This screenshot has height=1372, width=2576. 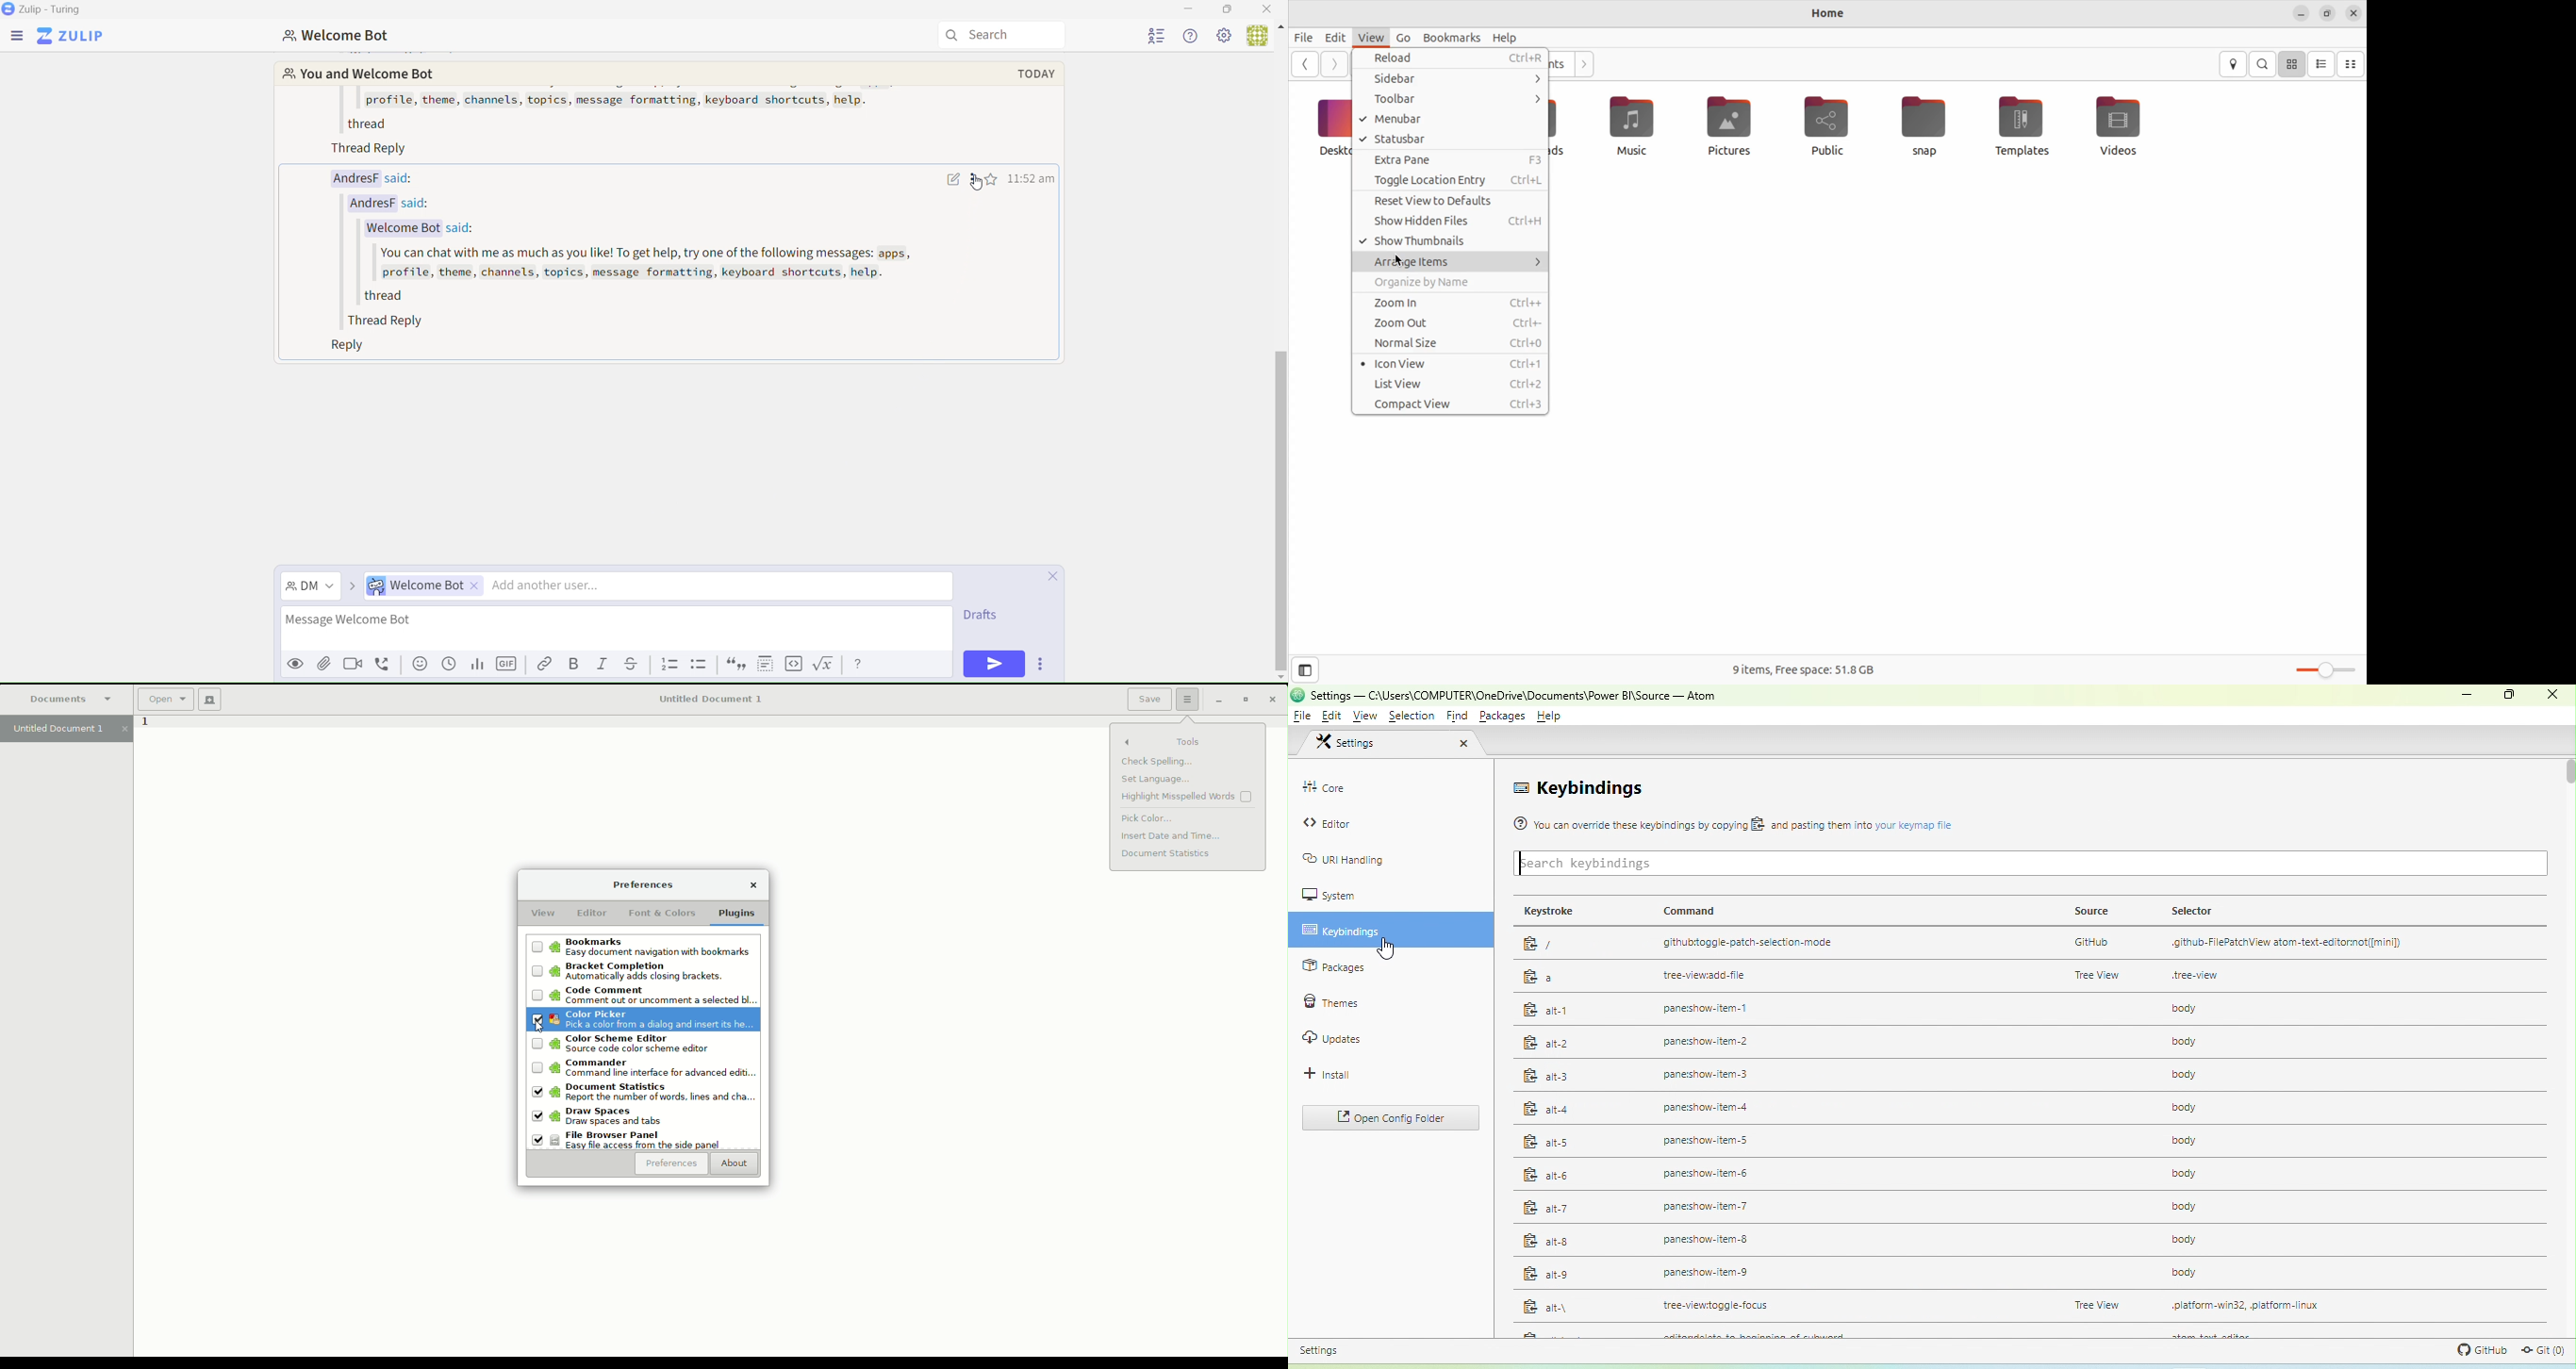 What do you see at coordinates (66, 729) in the screenshot?
I see `Untitled document 1` at bounding box center [66, 729].